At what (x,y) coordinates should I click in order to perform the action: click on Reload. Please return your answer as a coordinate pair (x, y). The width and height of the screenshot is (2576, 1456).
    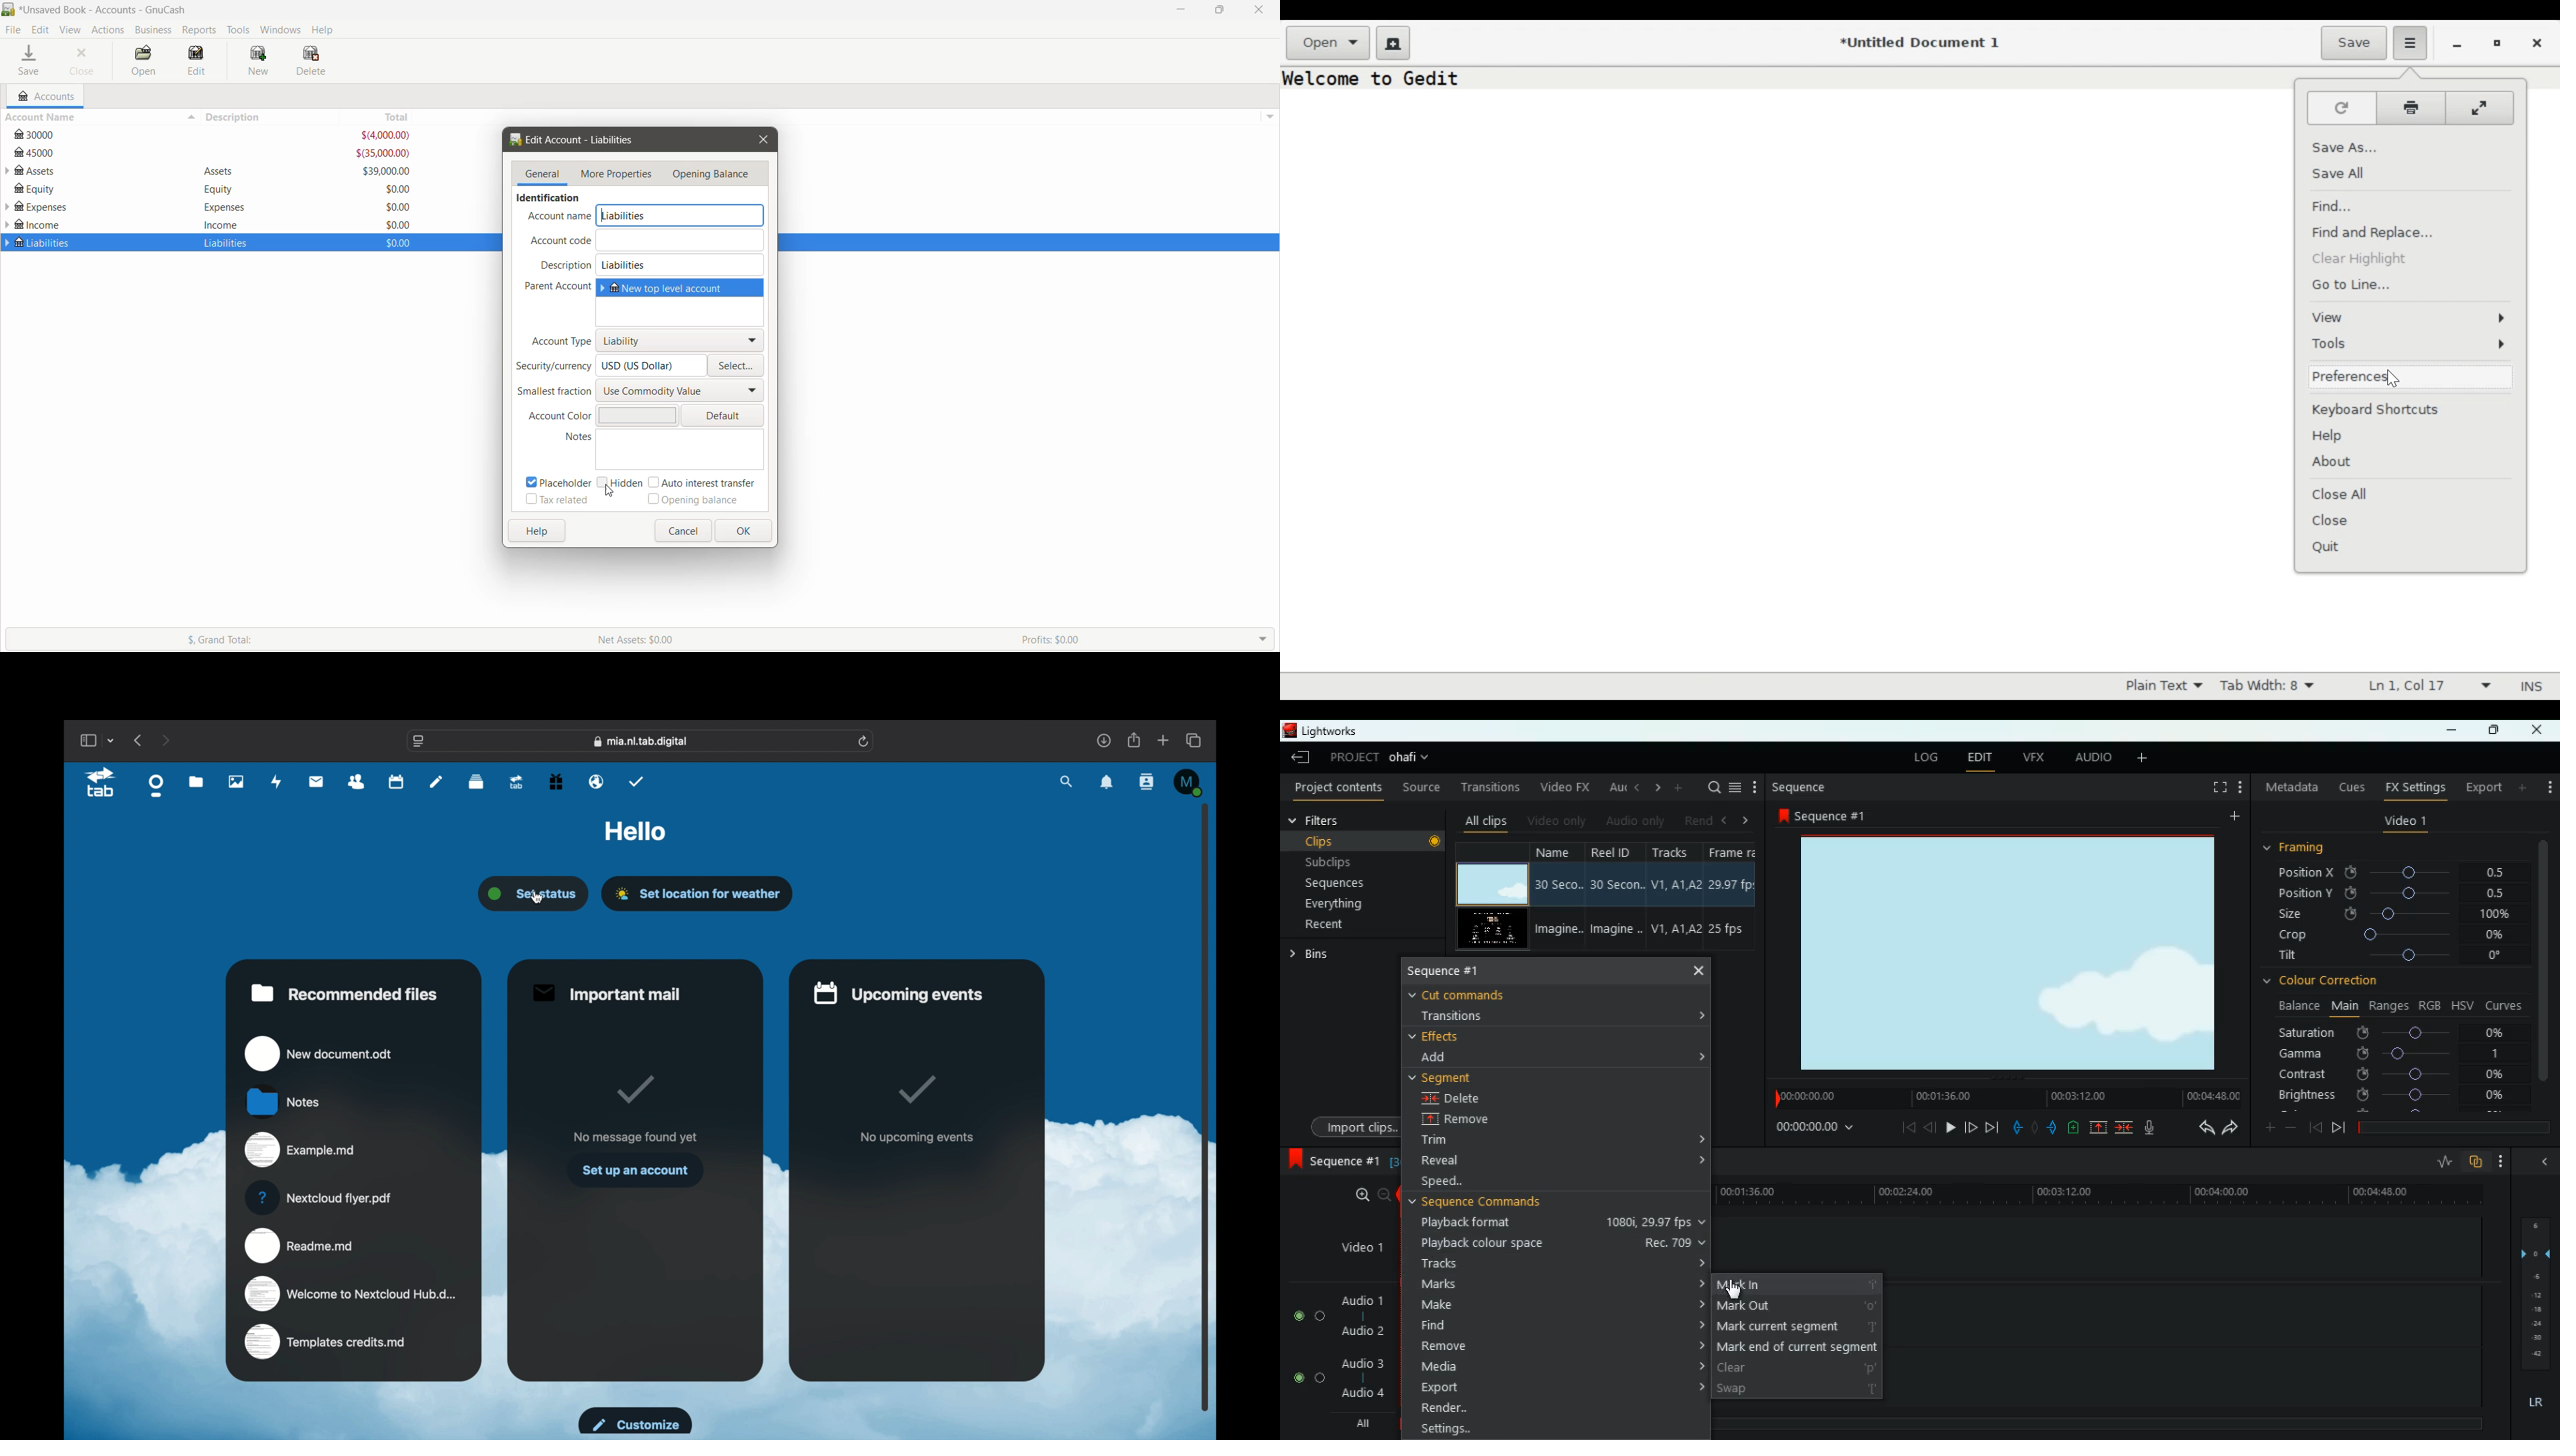
    Looking at the image, I should click on (2339, 107).